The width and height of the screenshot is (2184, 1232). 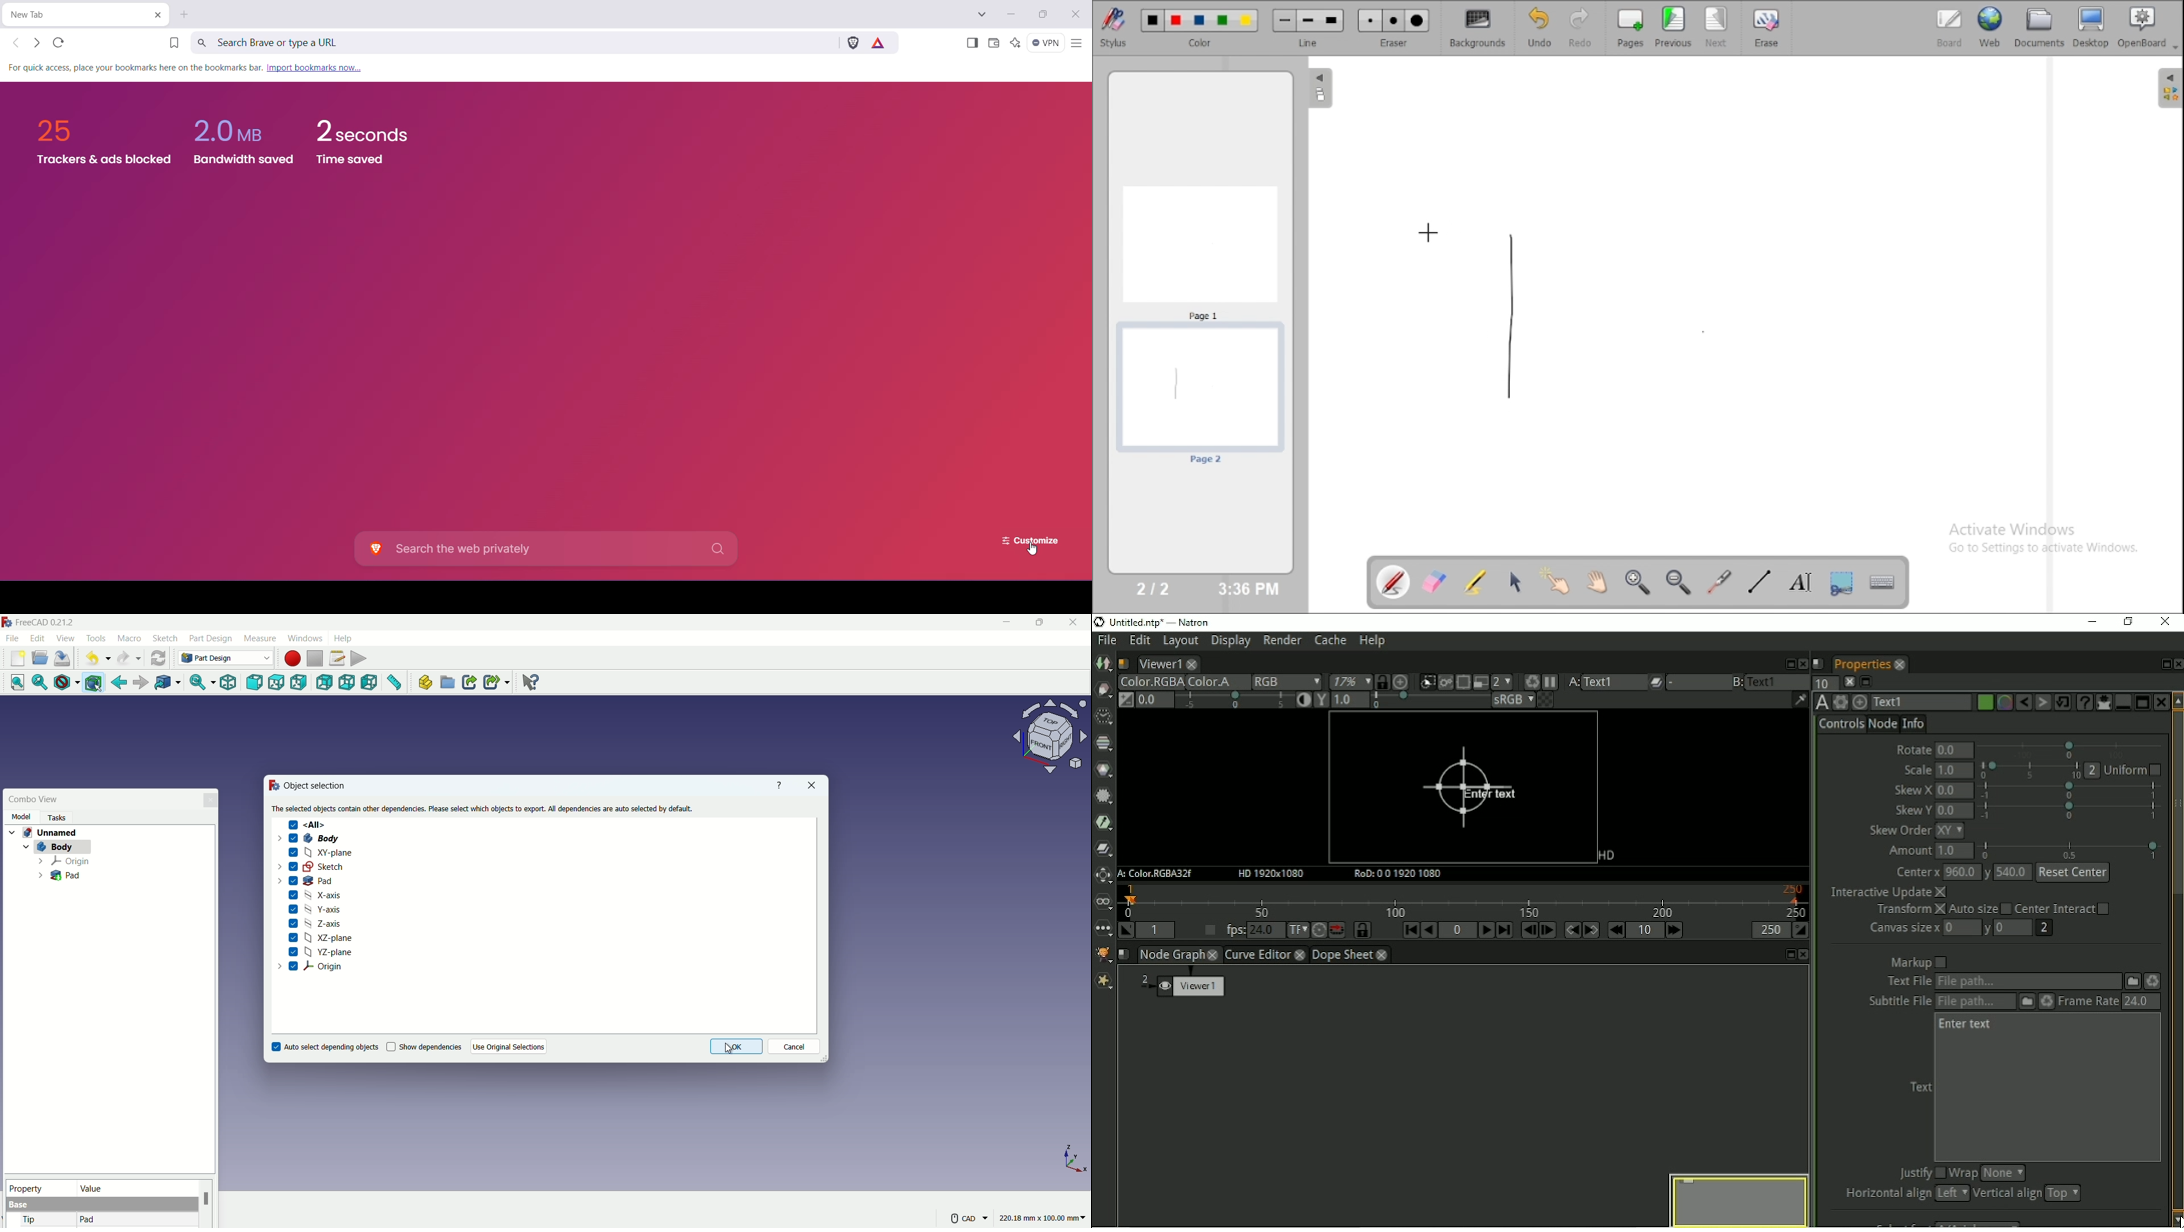 What do you see at coordinates (483, 809) in the screenshot?
I see `The selected objects contain other dependencies. Please select which objects to export. All dependencies are auto selected by default.` at bounding box center [483, 809].